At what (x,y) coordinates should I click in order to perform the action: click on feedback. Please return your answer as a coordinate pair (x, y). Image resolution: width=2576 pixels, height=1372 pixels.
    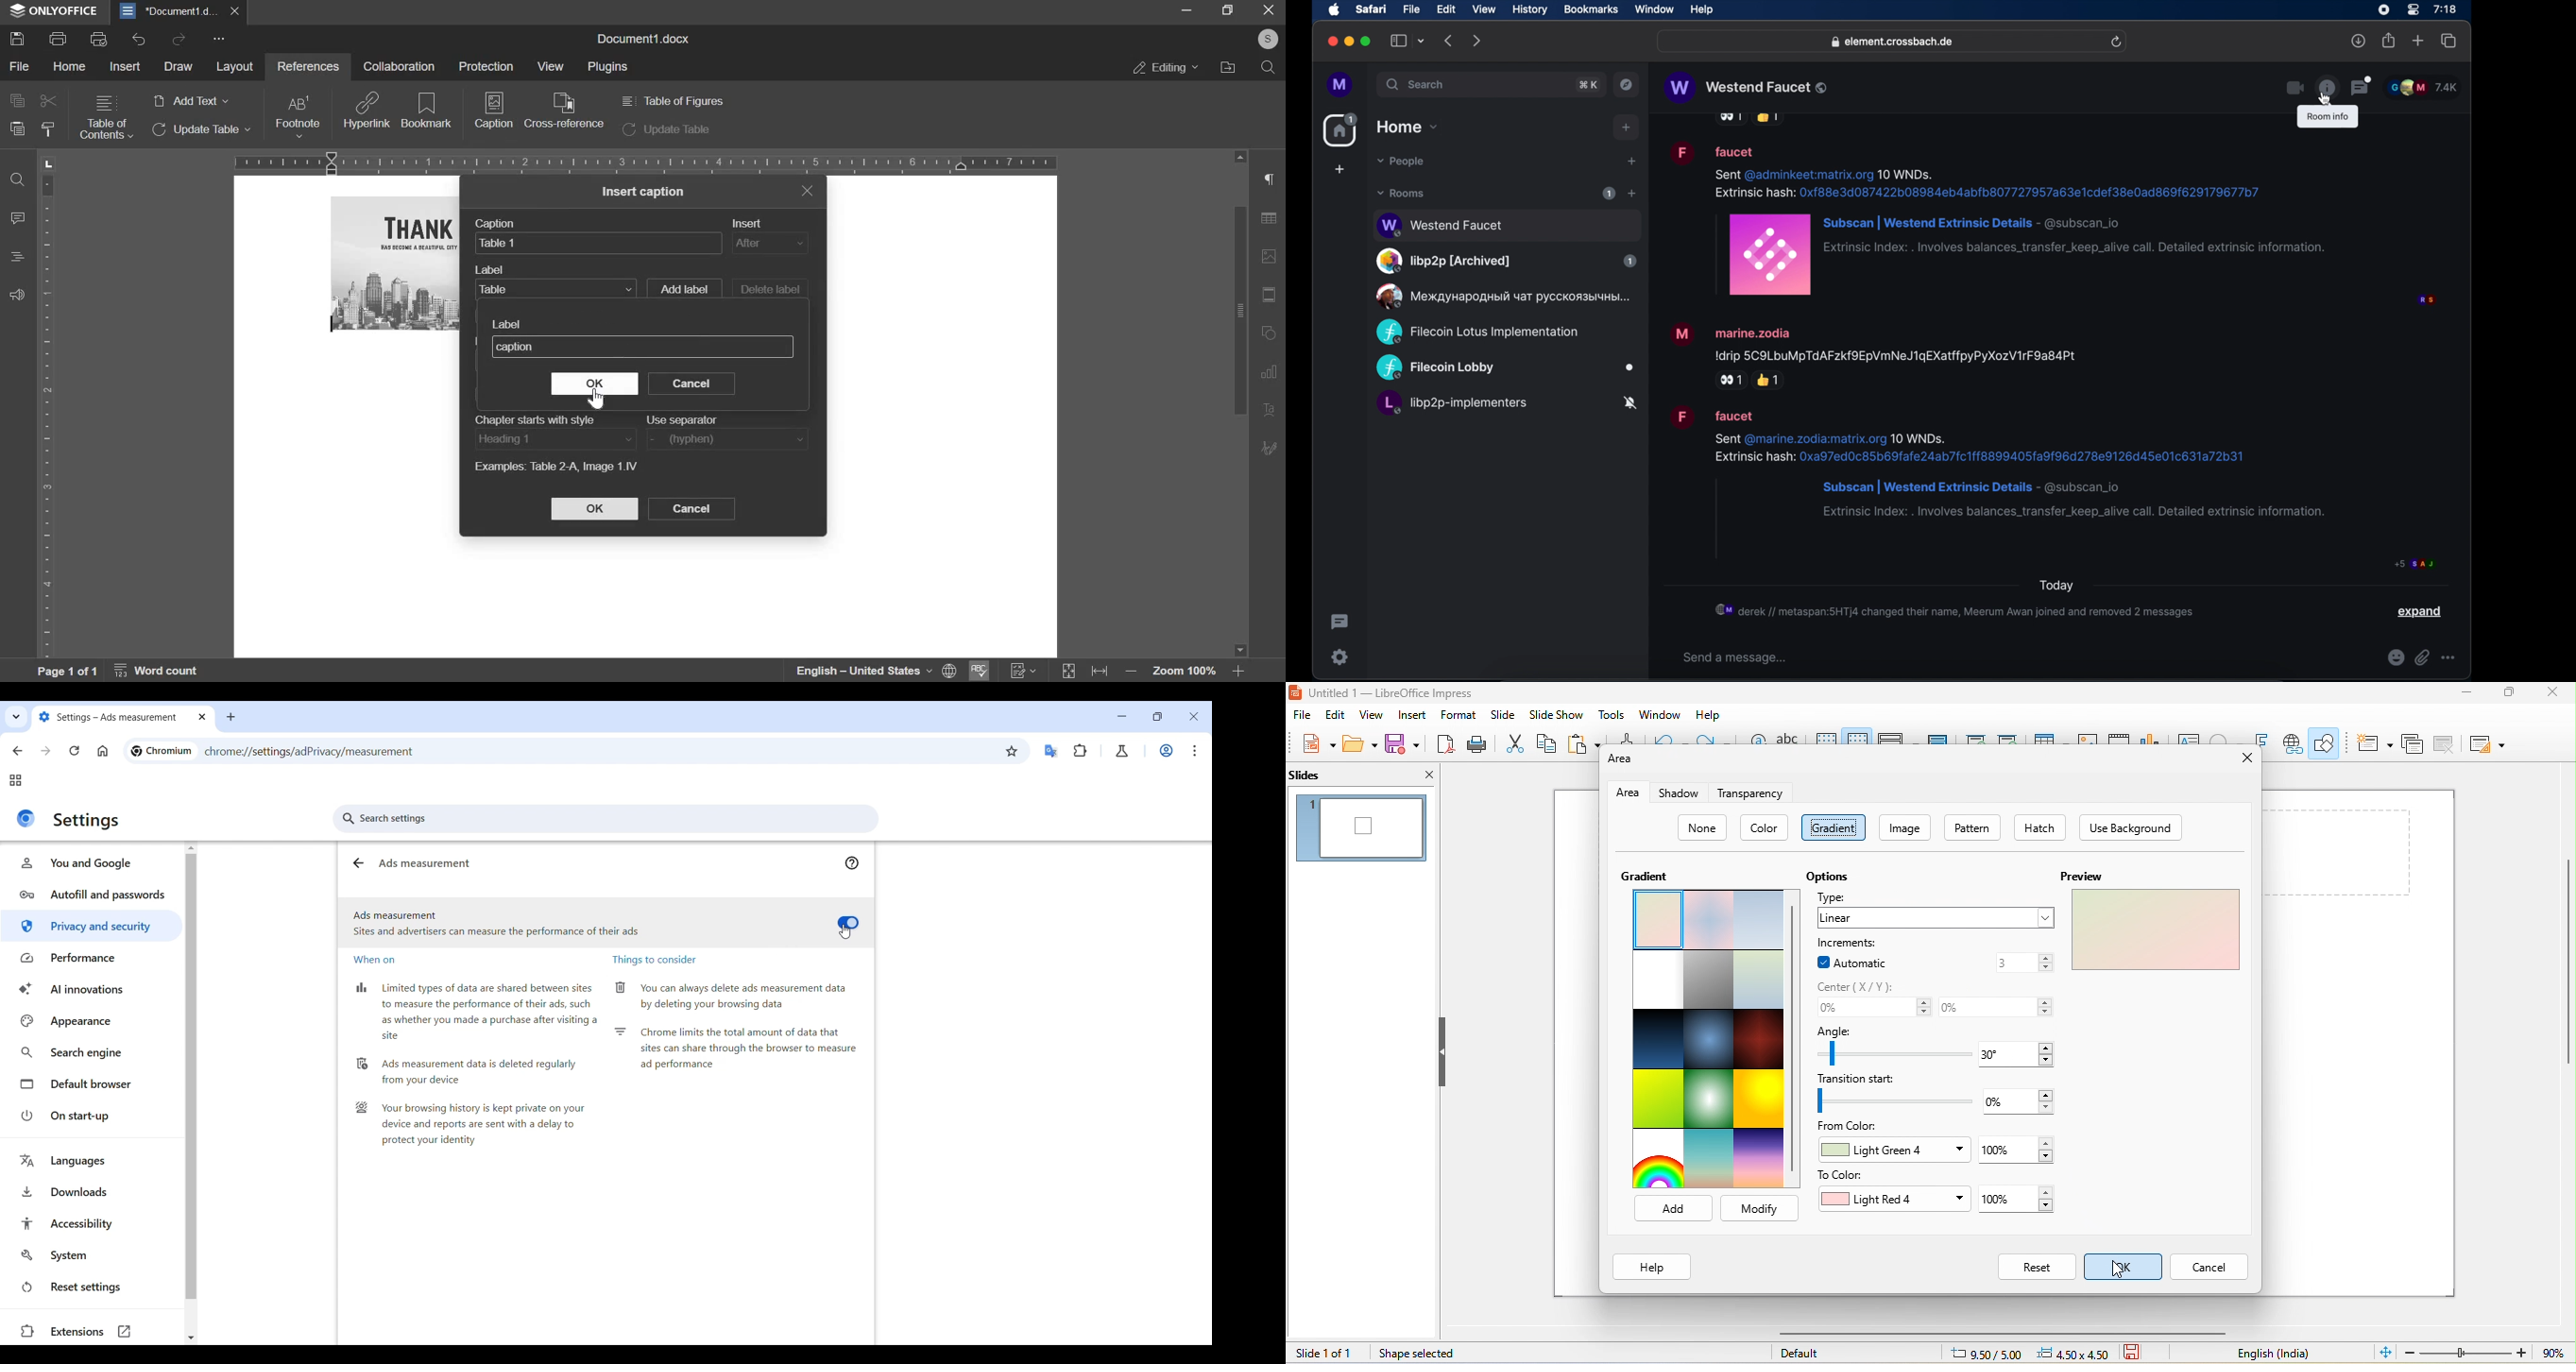
    Looking at the image, I should click on (17, 294).